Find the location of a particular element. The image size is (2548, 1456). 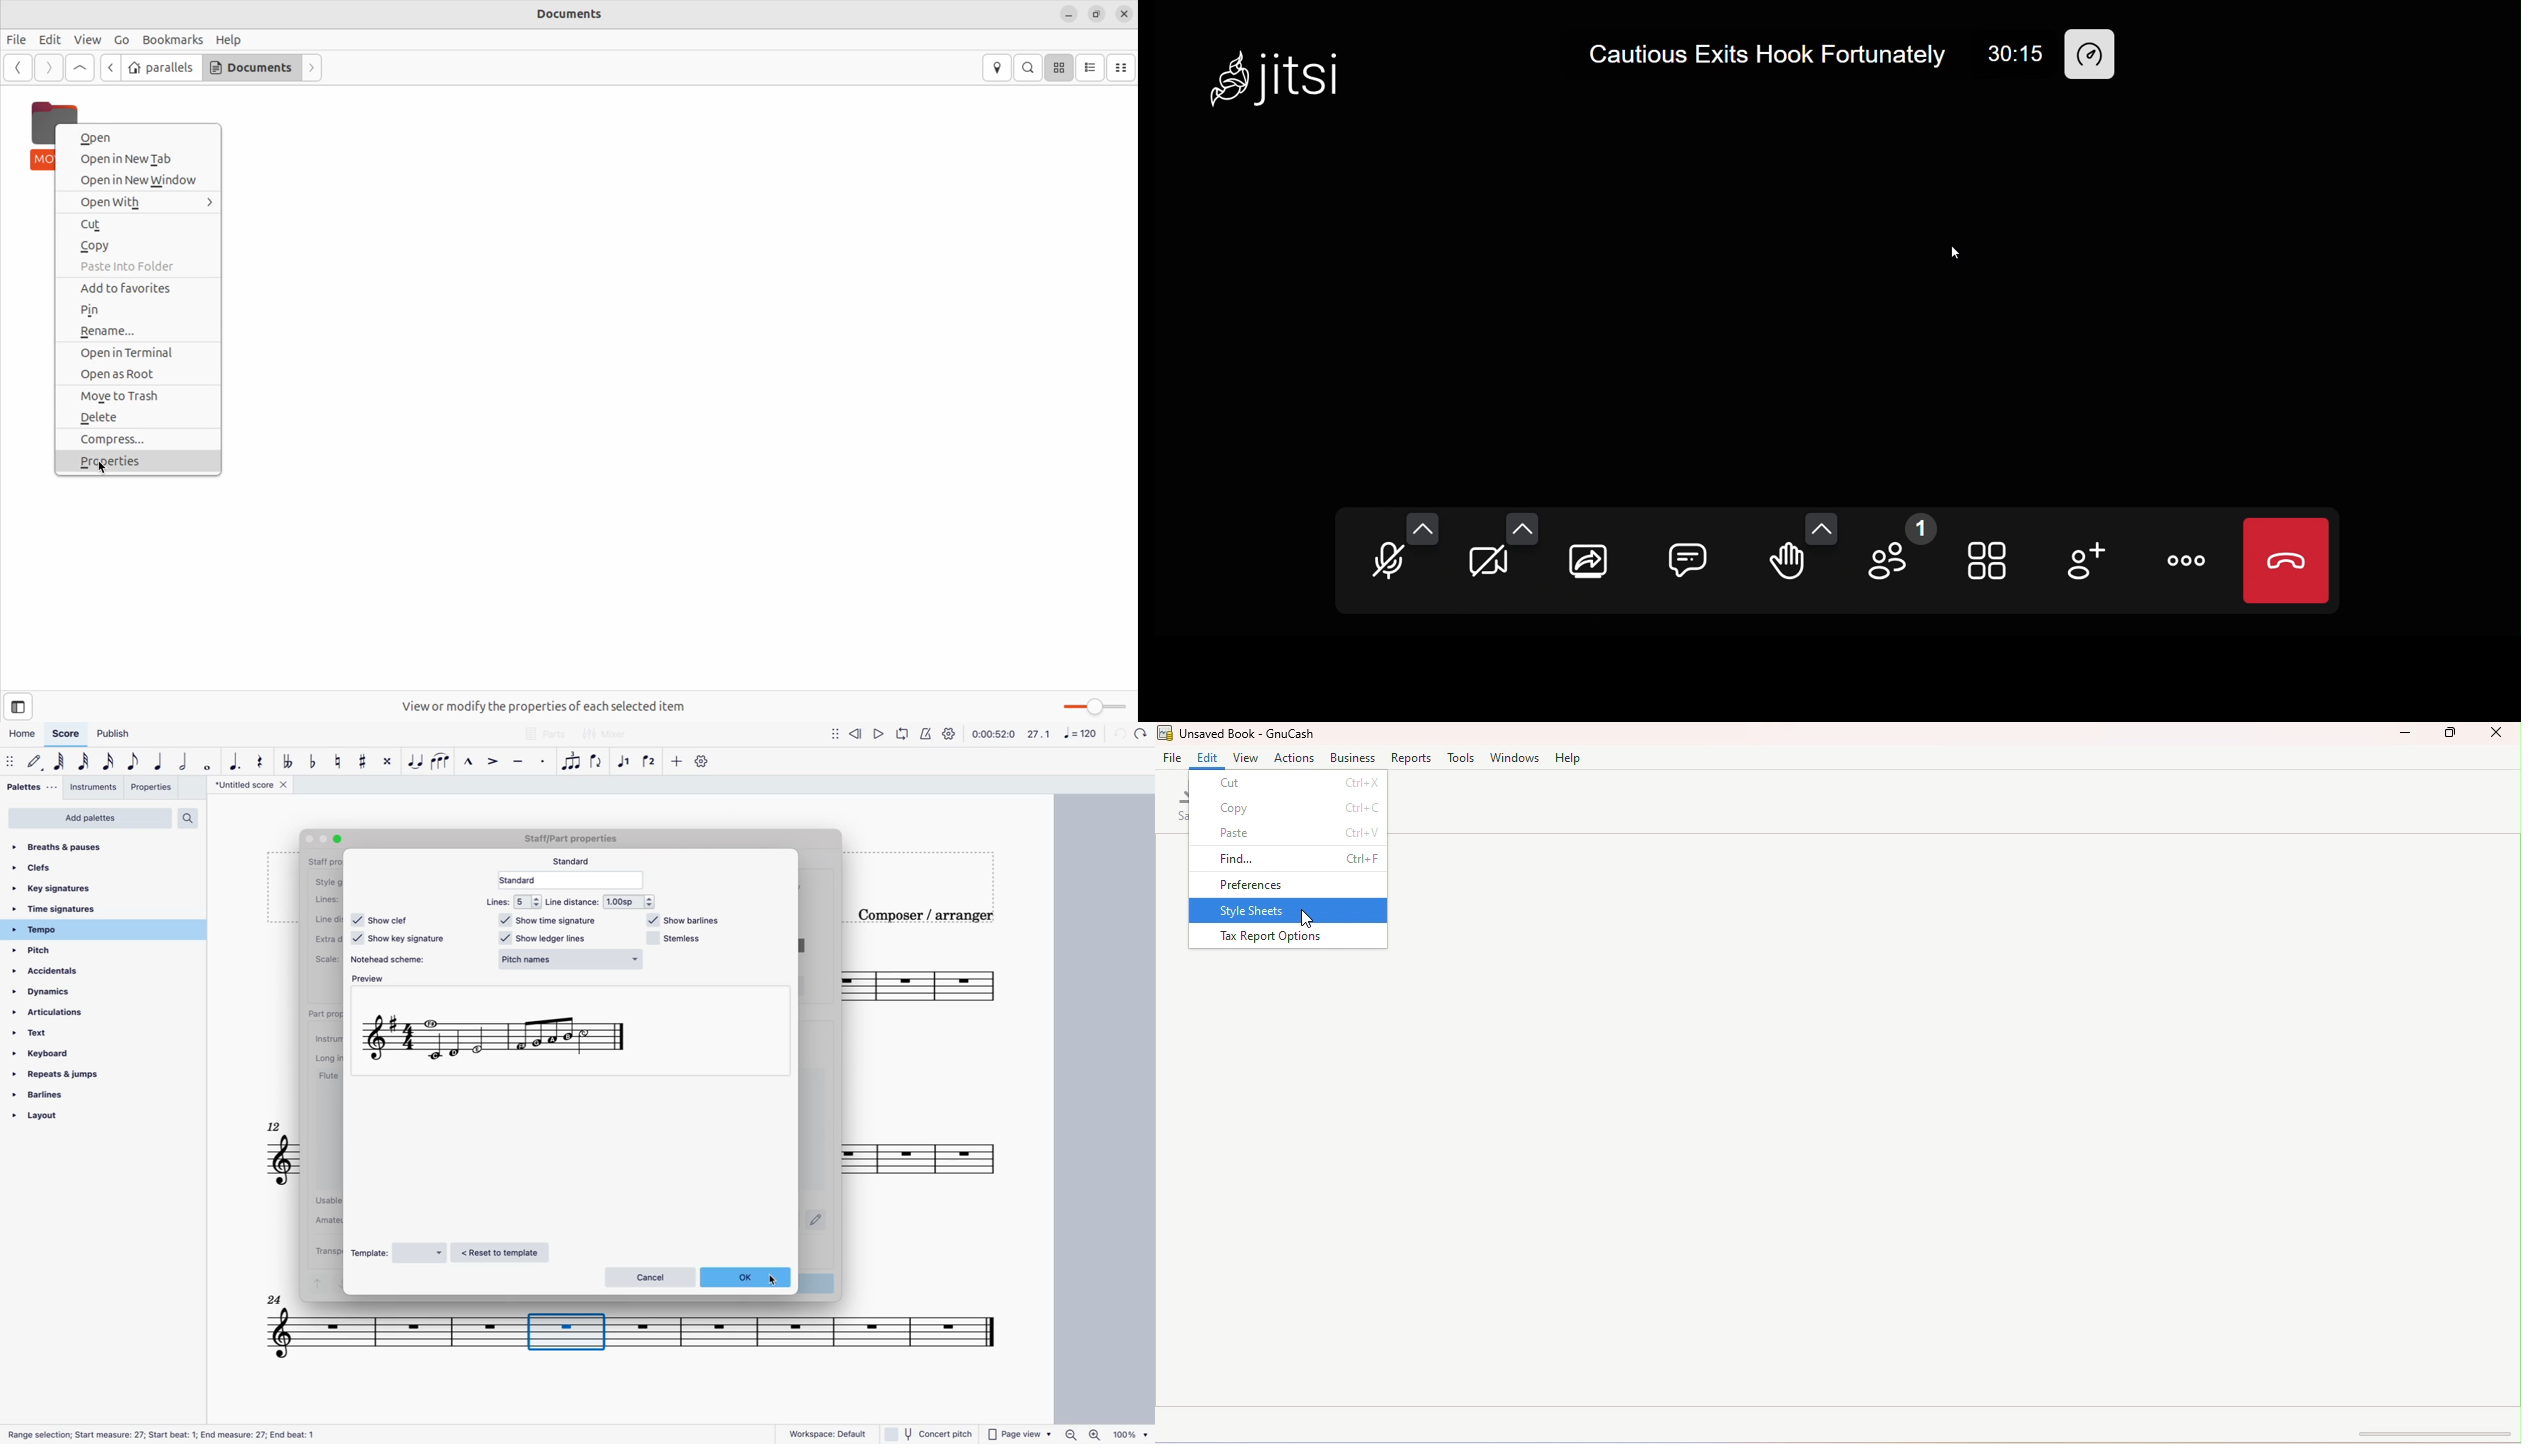

more camera option is located at coordinates (1523, 528).